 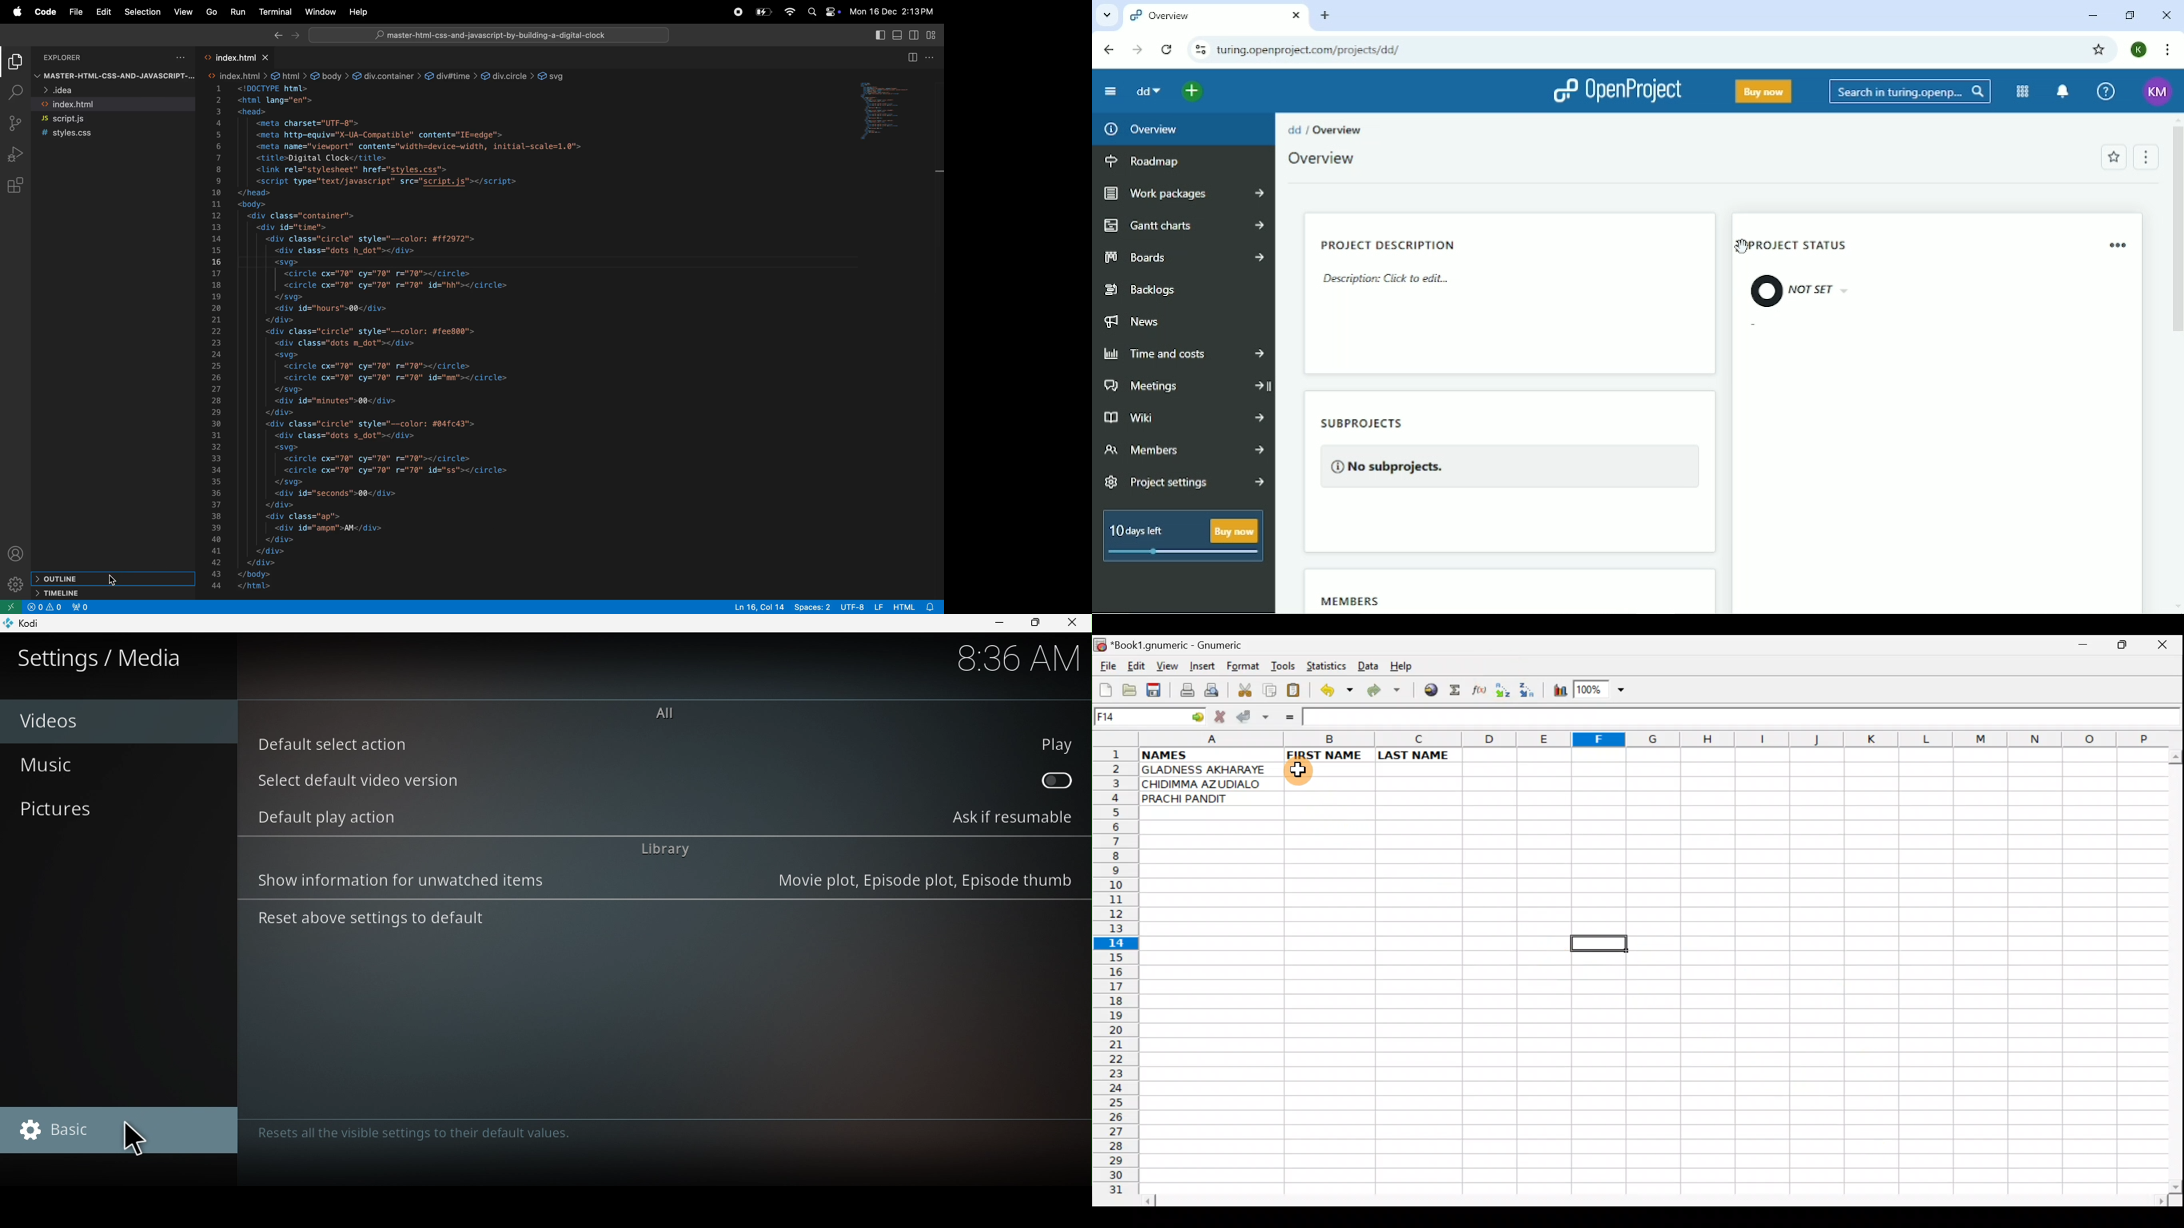 I want to click on View site information, so click(x=1199, y=50).